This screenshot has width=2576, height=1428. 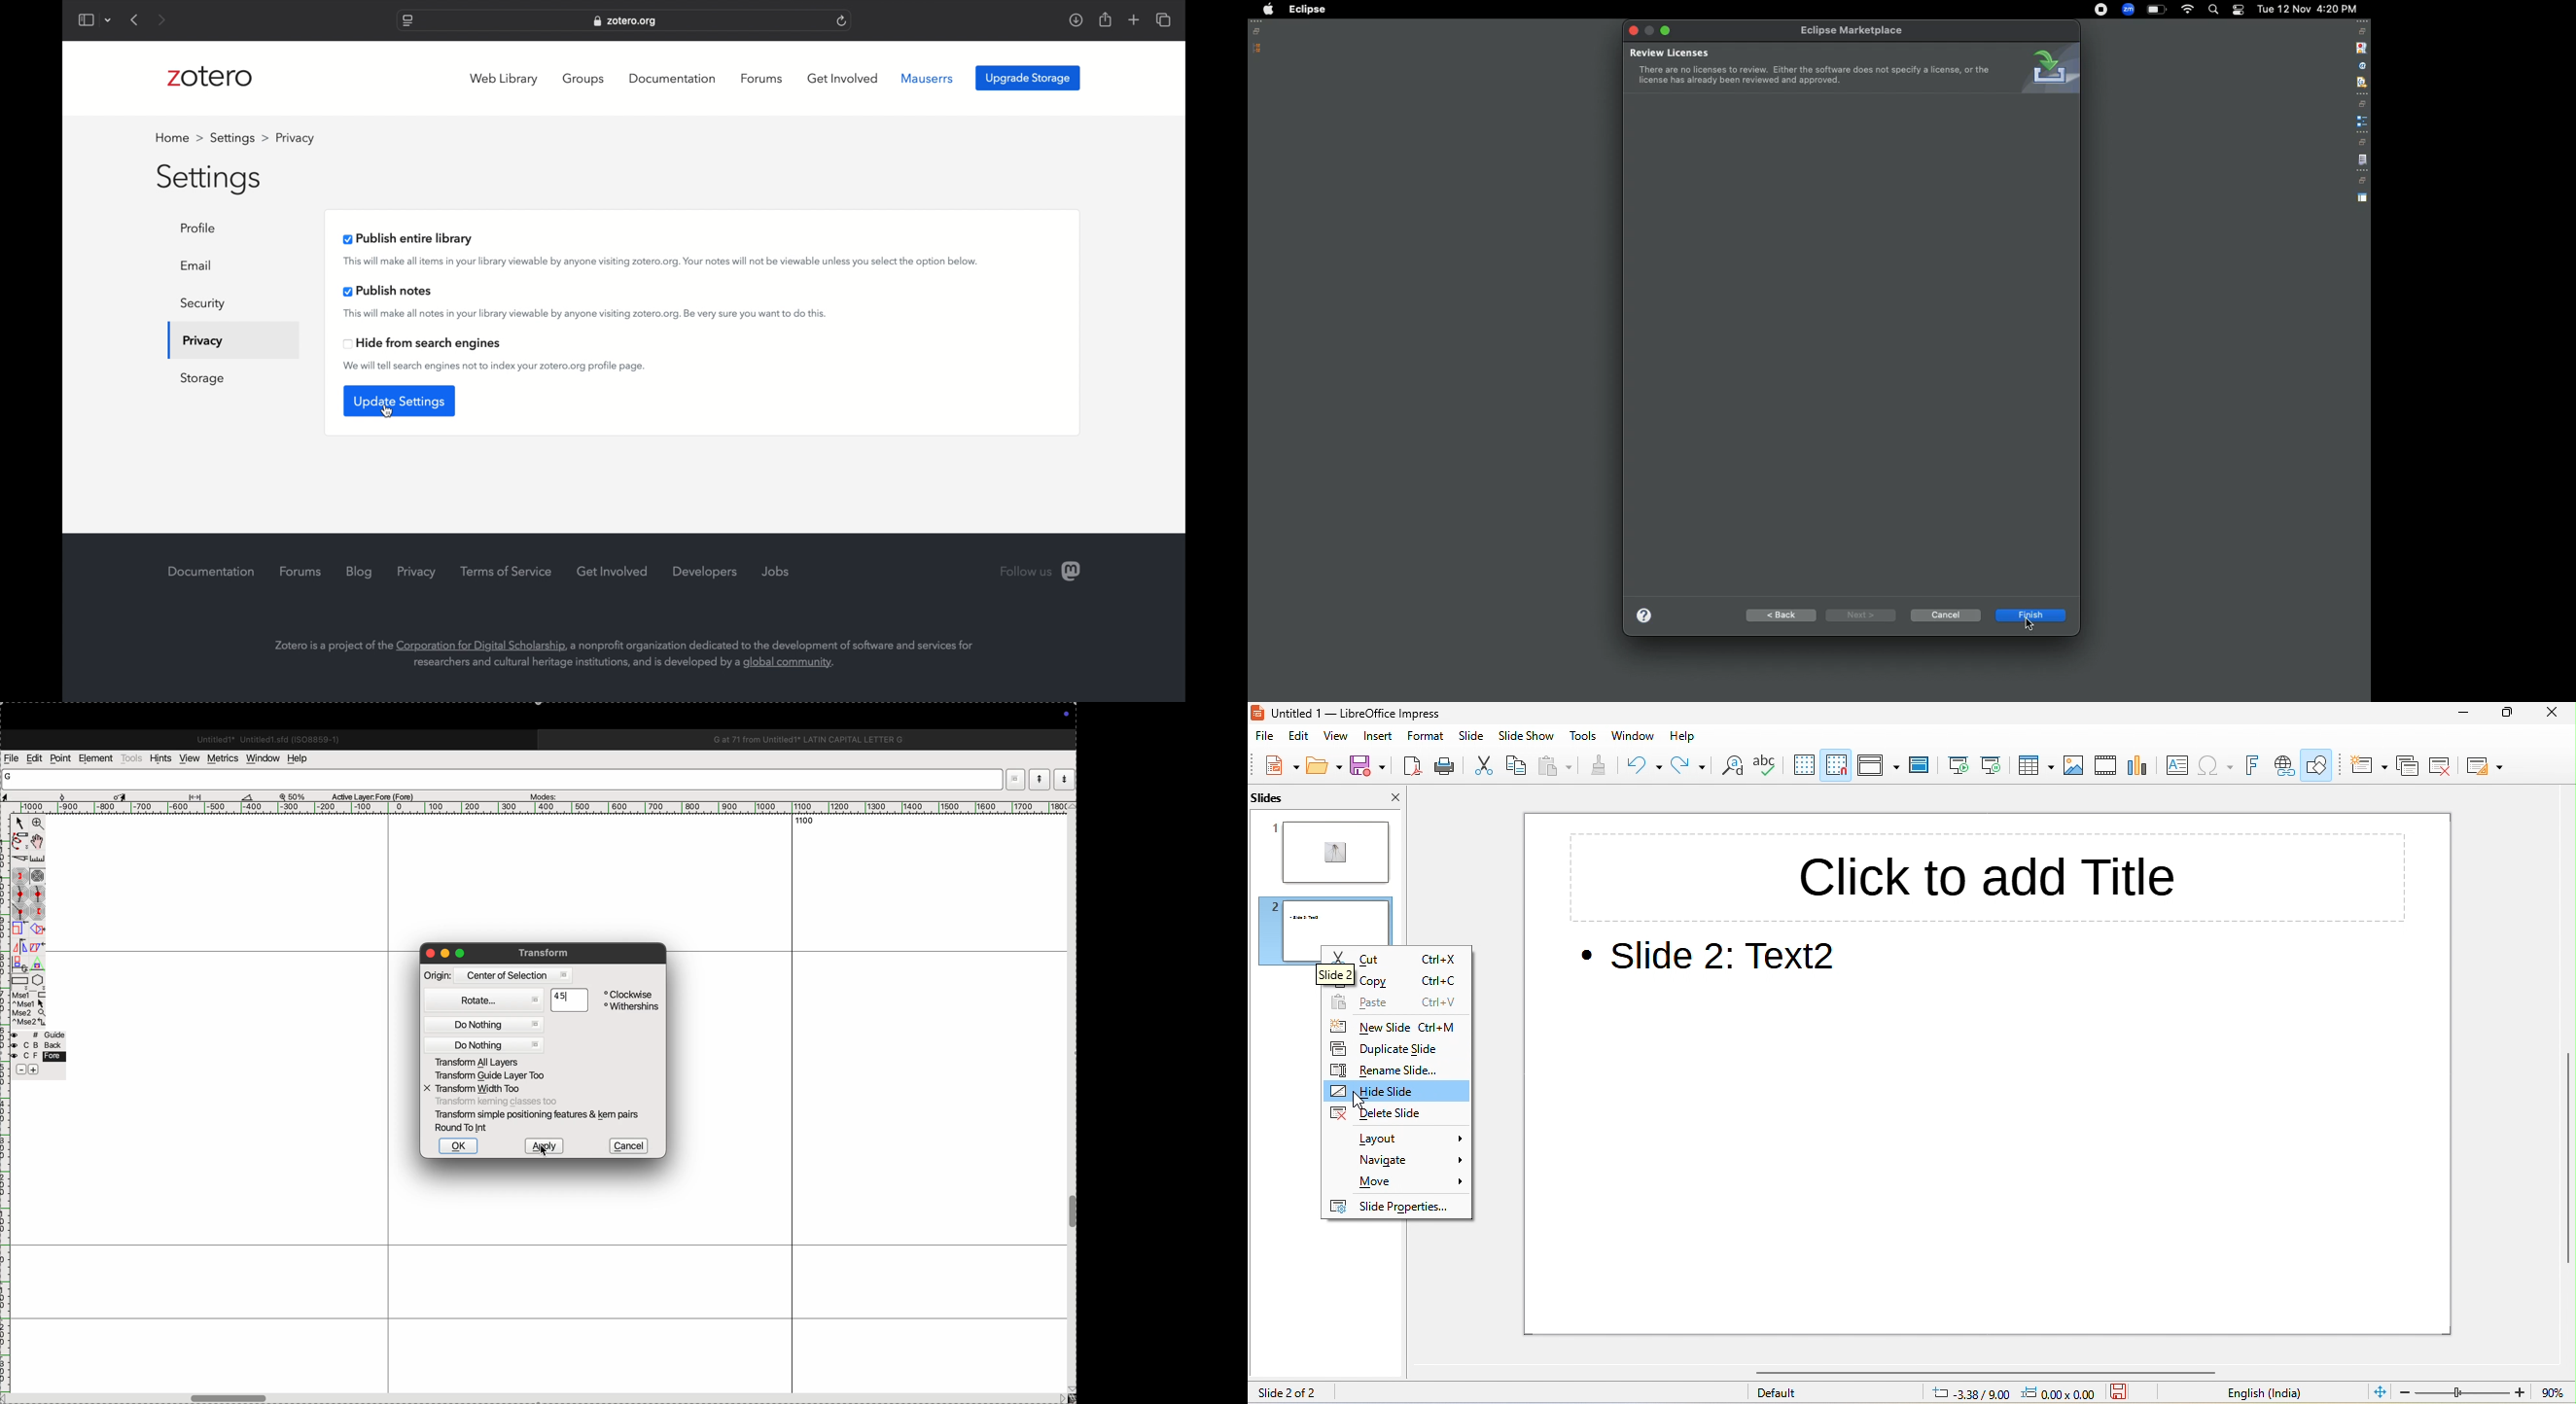 I want to click on groups, so click(x=584, y=79).